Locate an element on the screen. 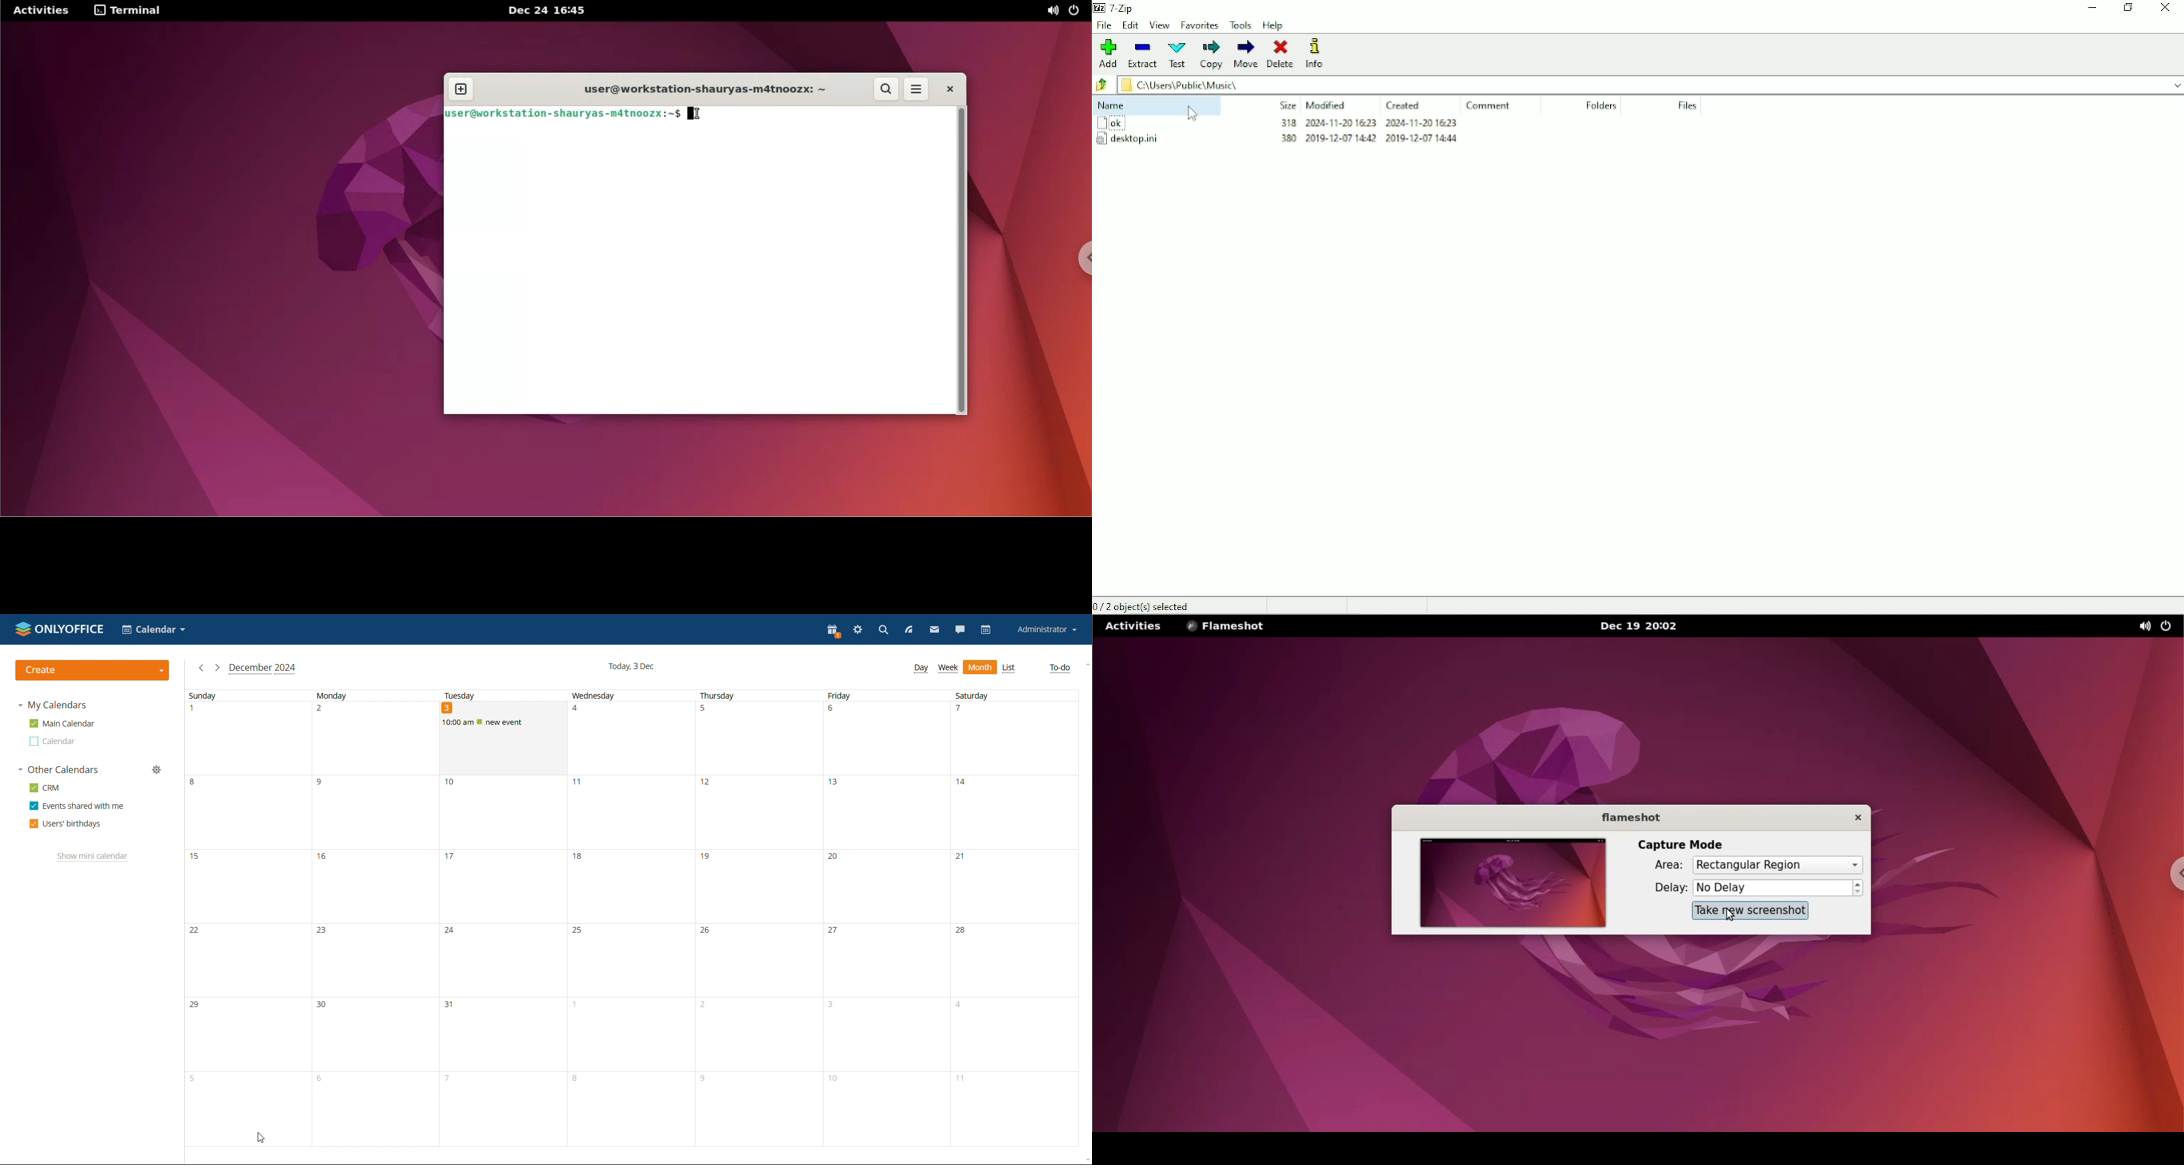 The height and width of the screenshot is (1176, 2184). 6 is located at coordinates (374, 1109).